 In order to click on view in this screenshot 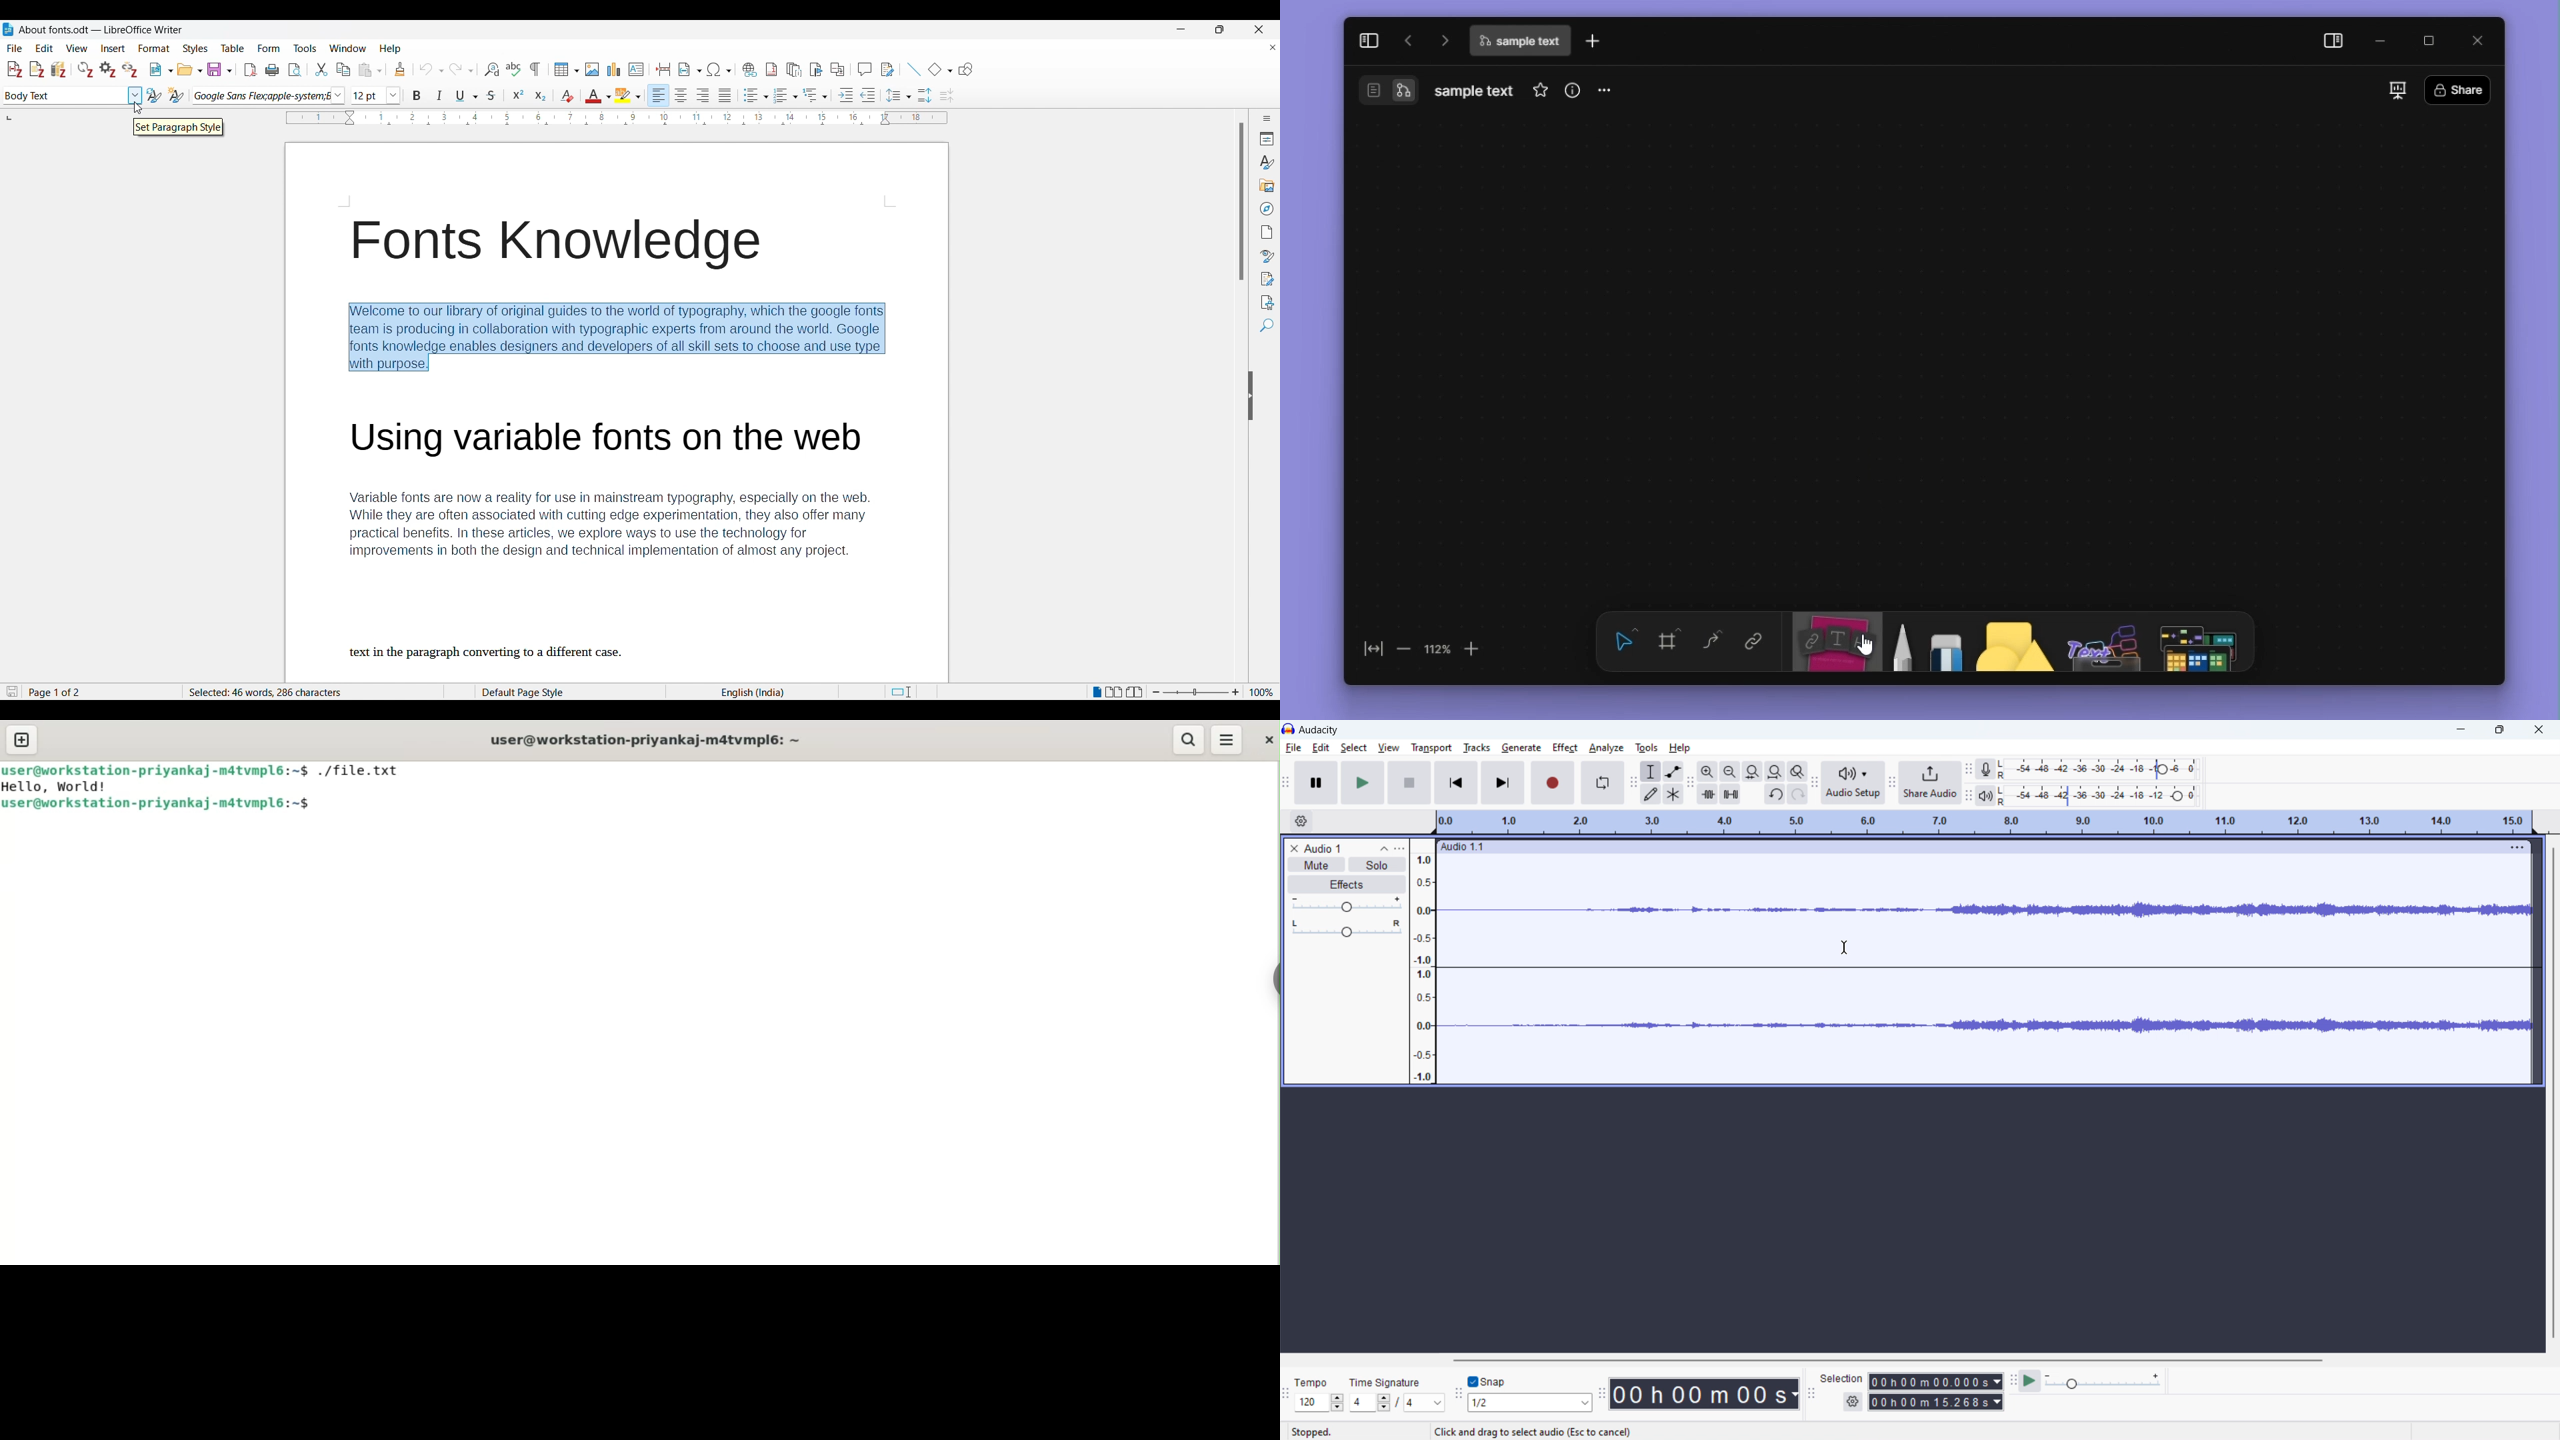, I will do `click(1389, 747)`.